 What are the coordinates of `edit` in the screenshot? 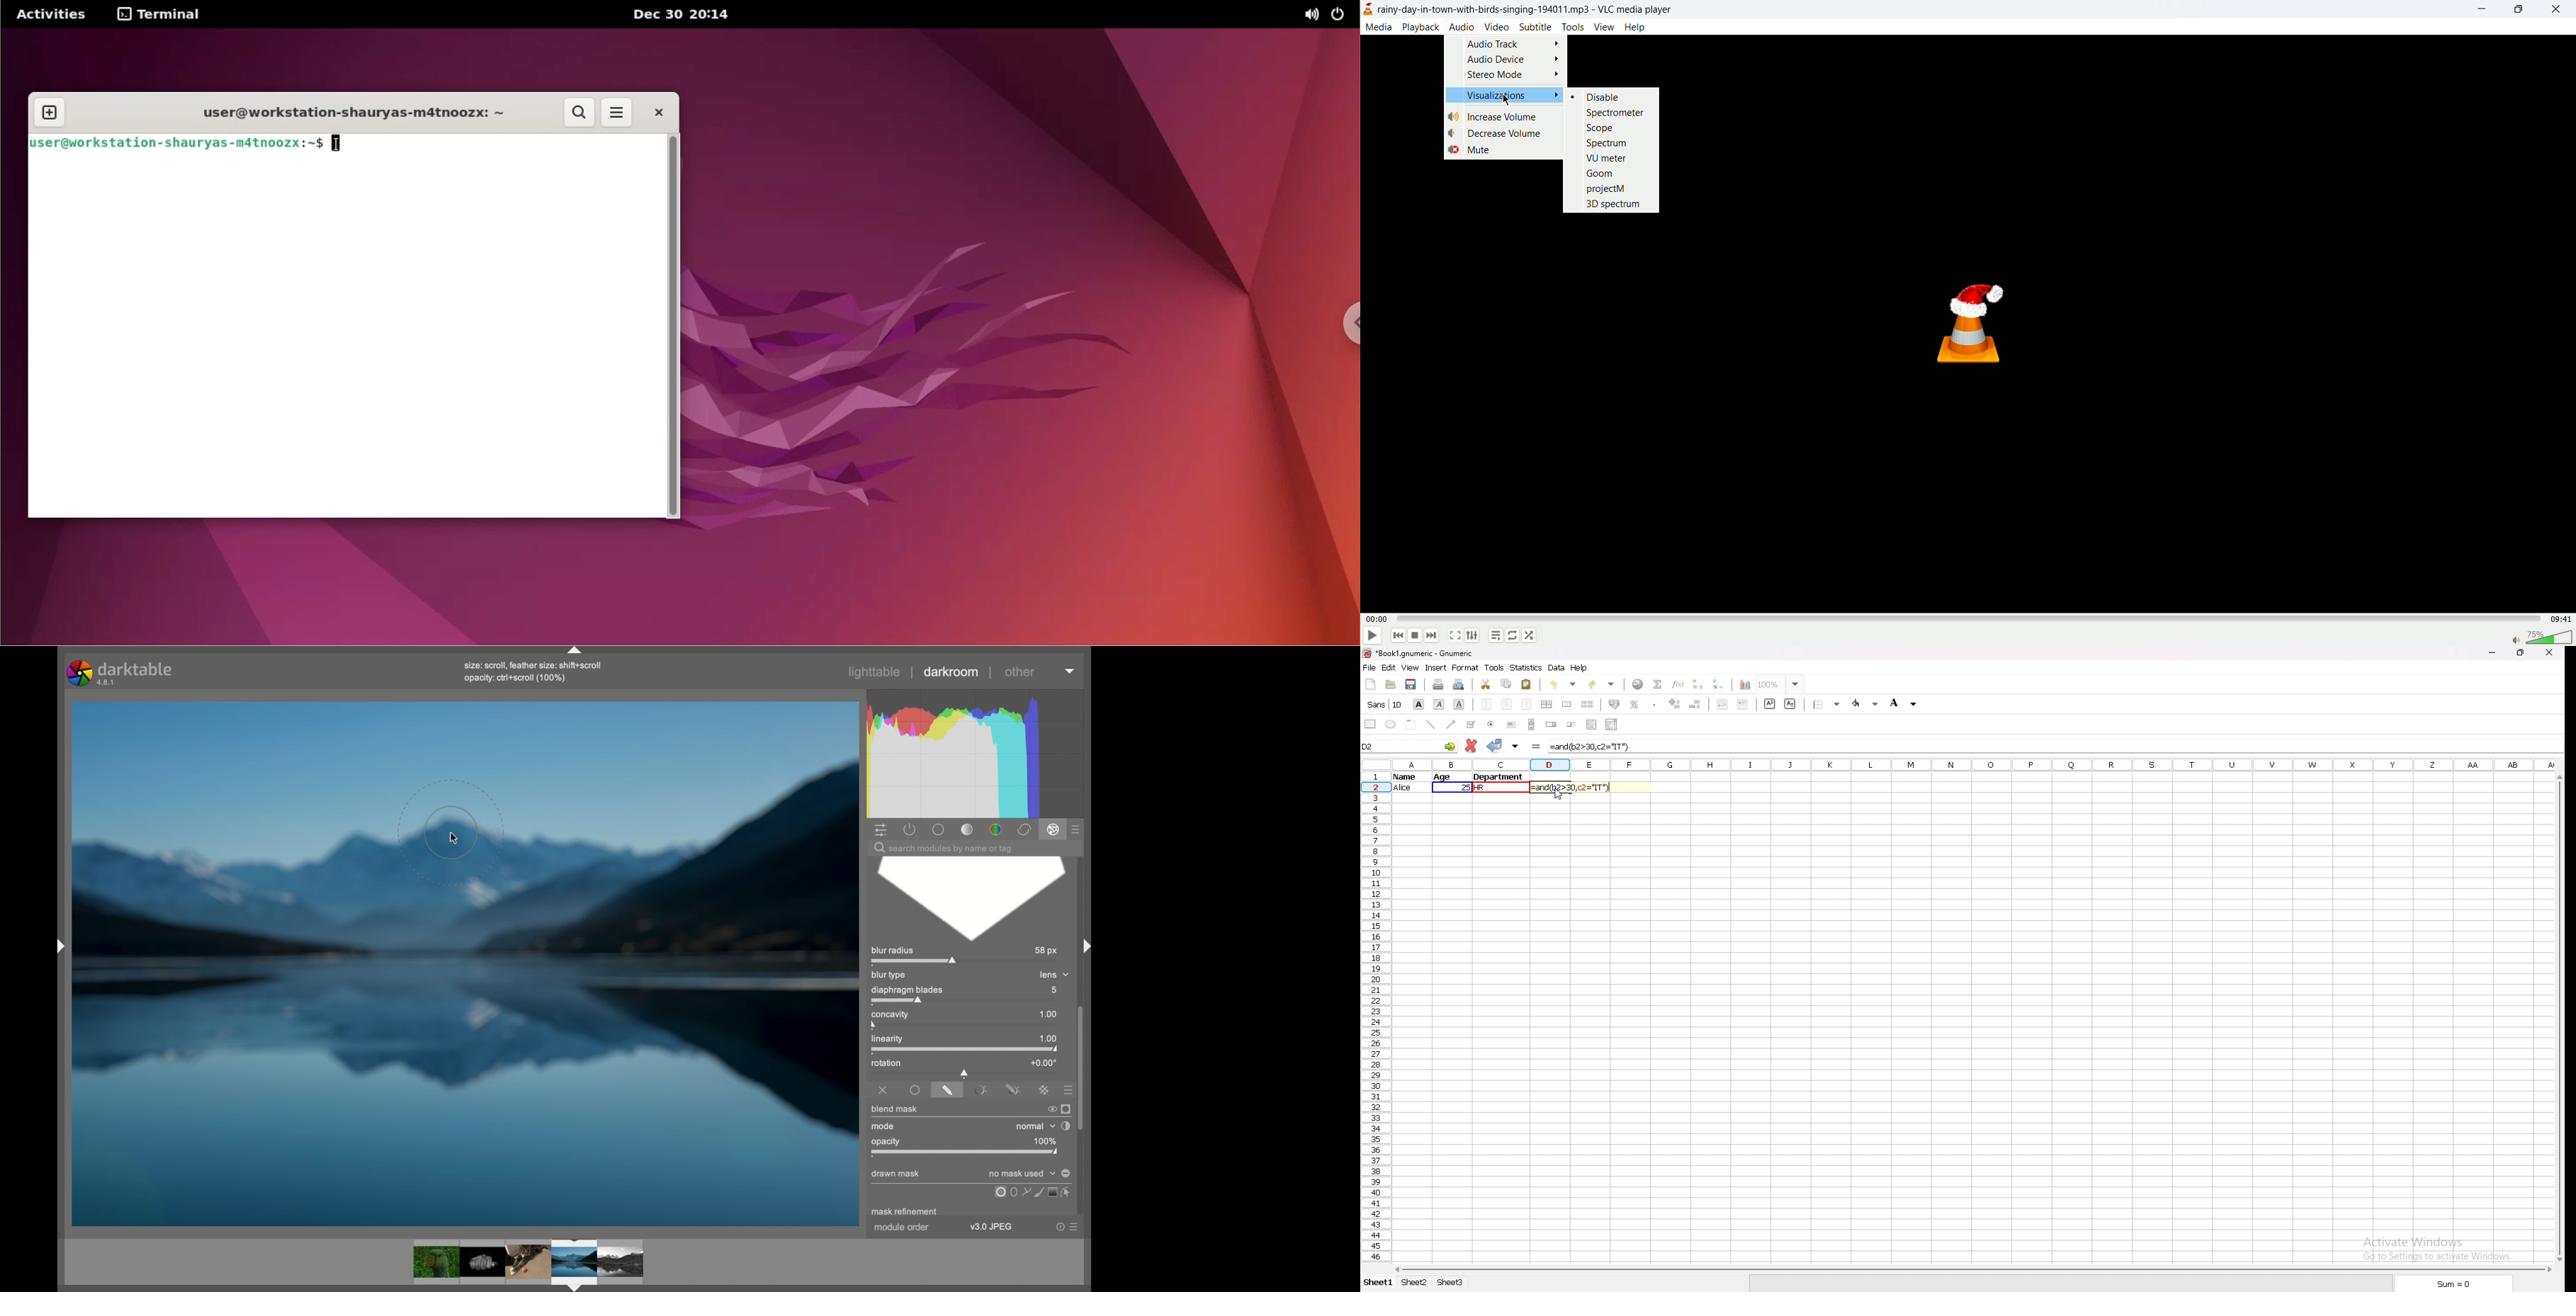 It's located at (1389, 667).